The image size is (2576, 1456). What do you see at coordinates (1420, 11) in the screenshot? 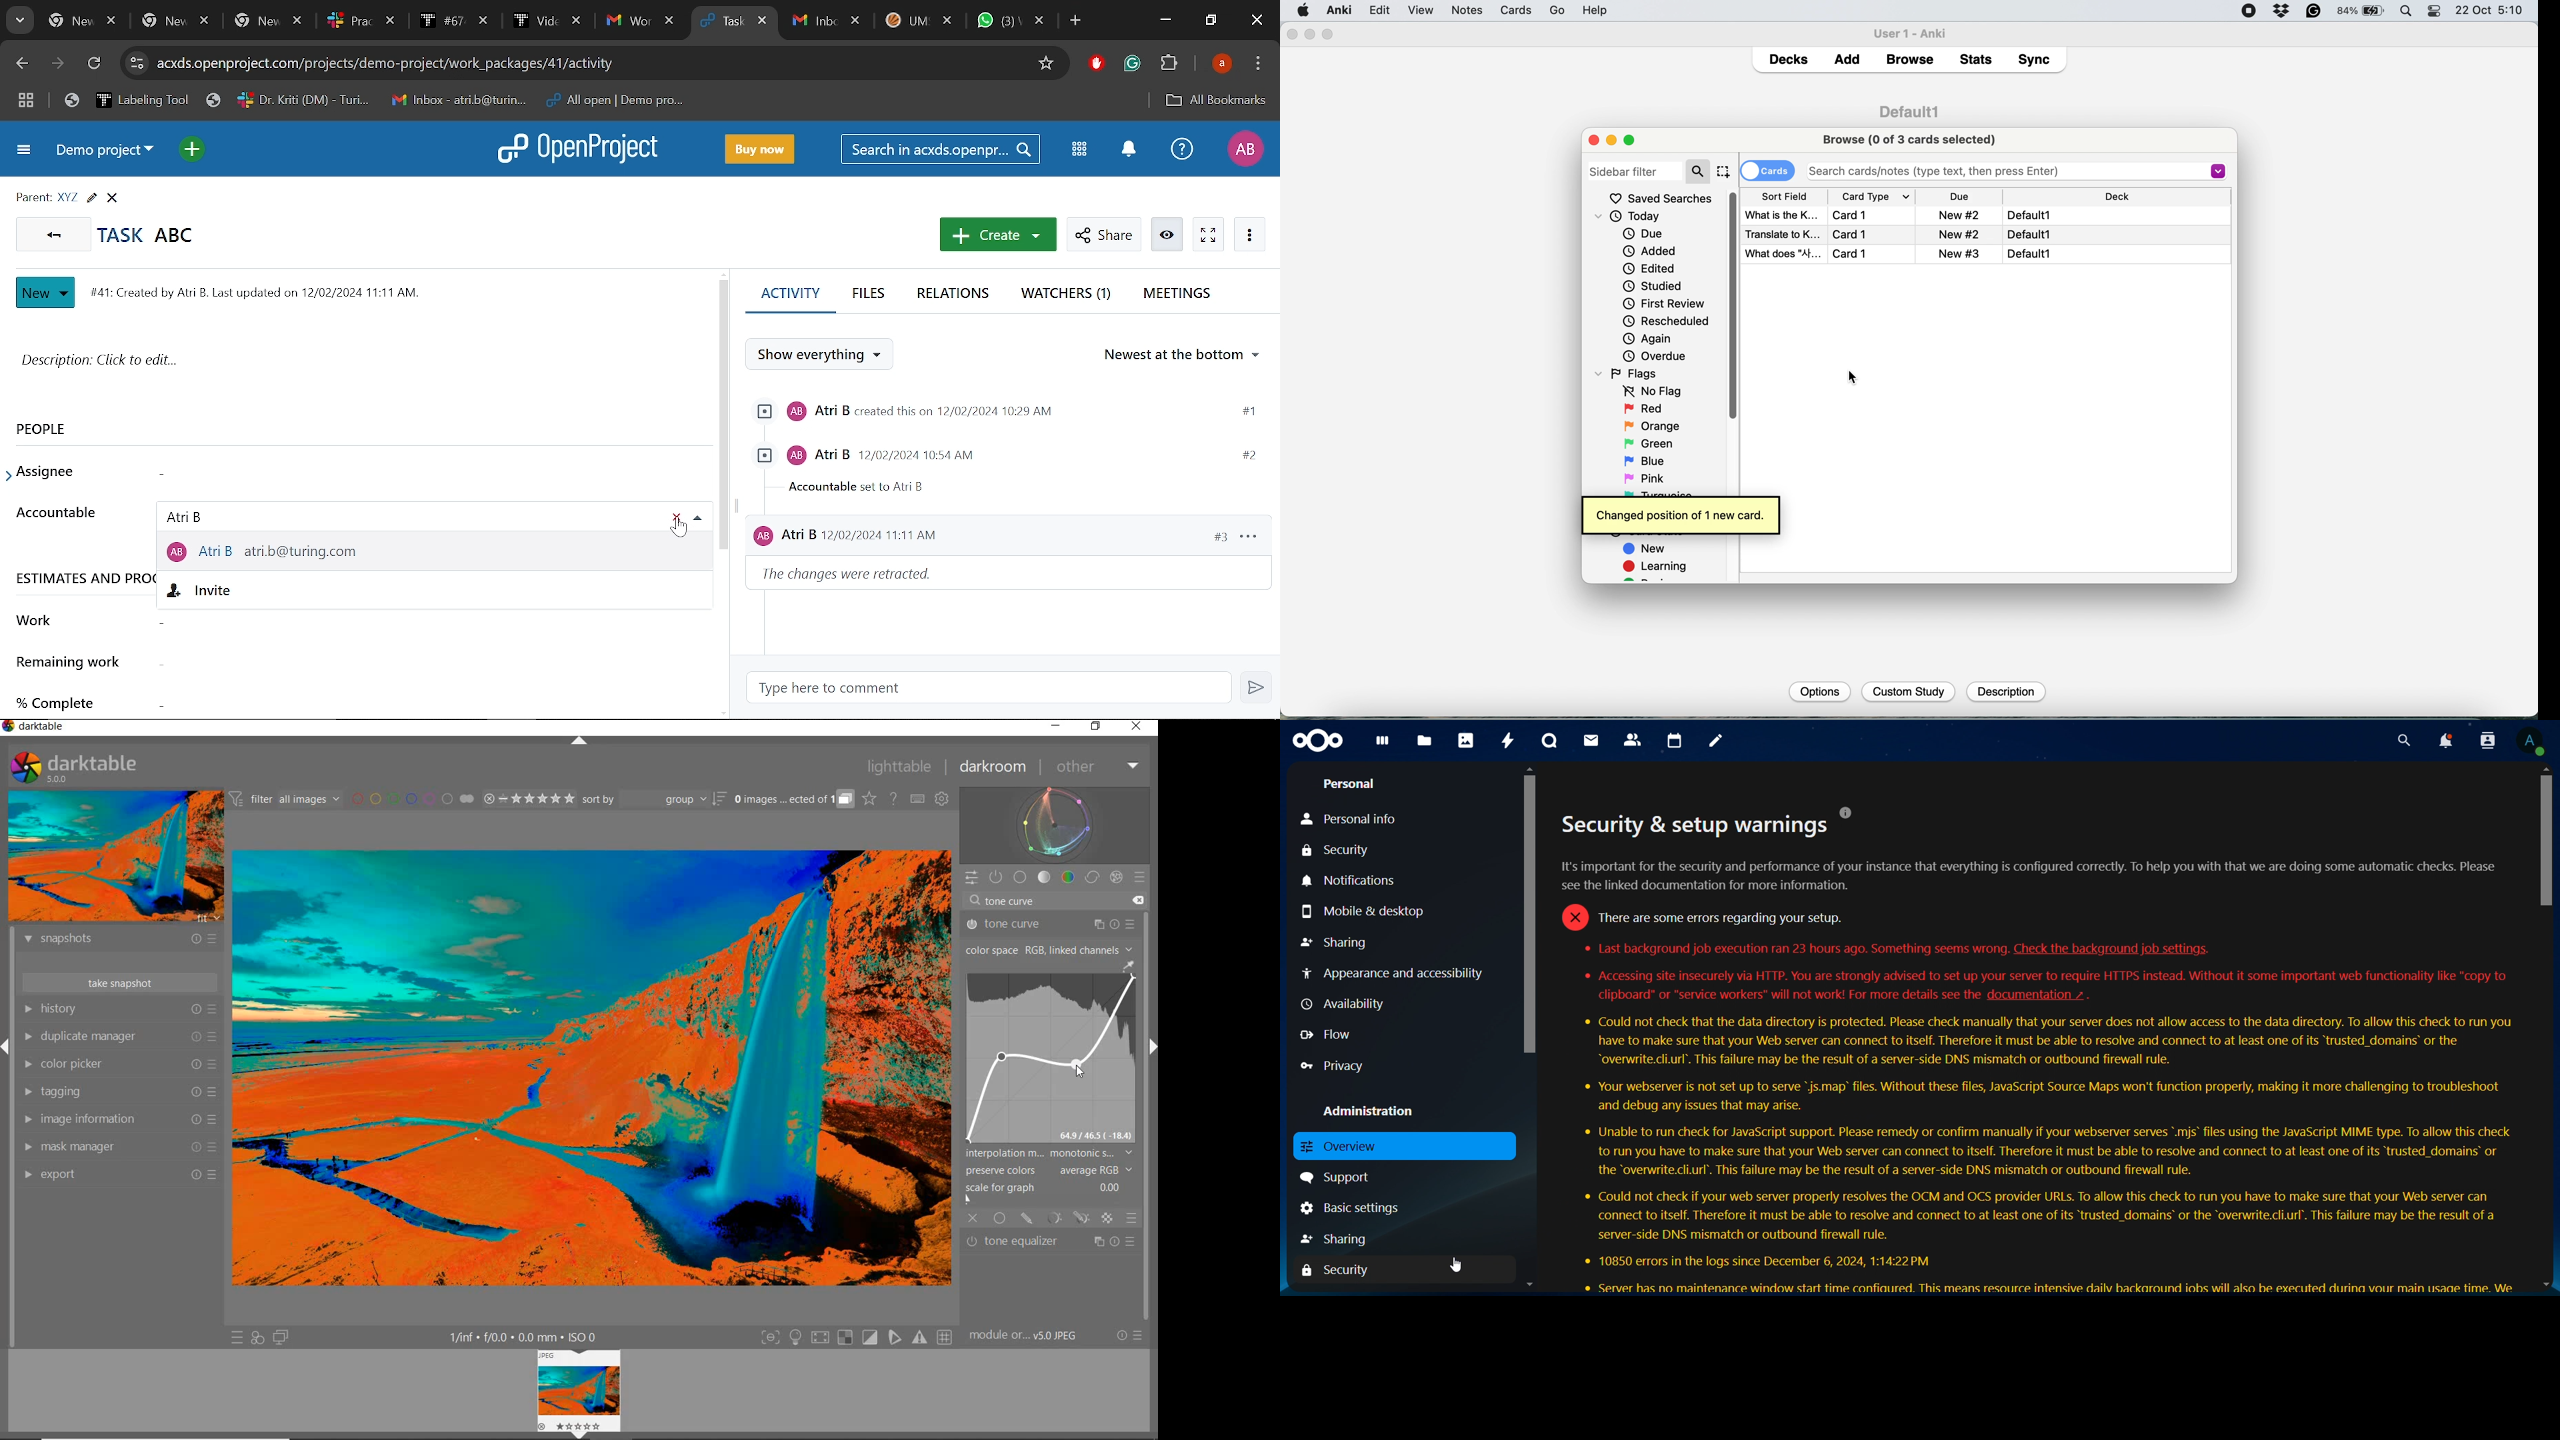
I see `edit` at bounding box center [1420, 11].